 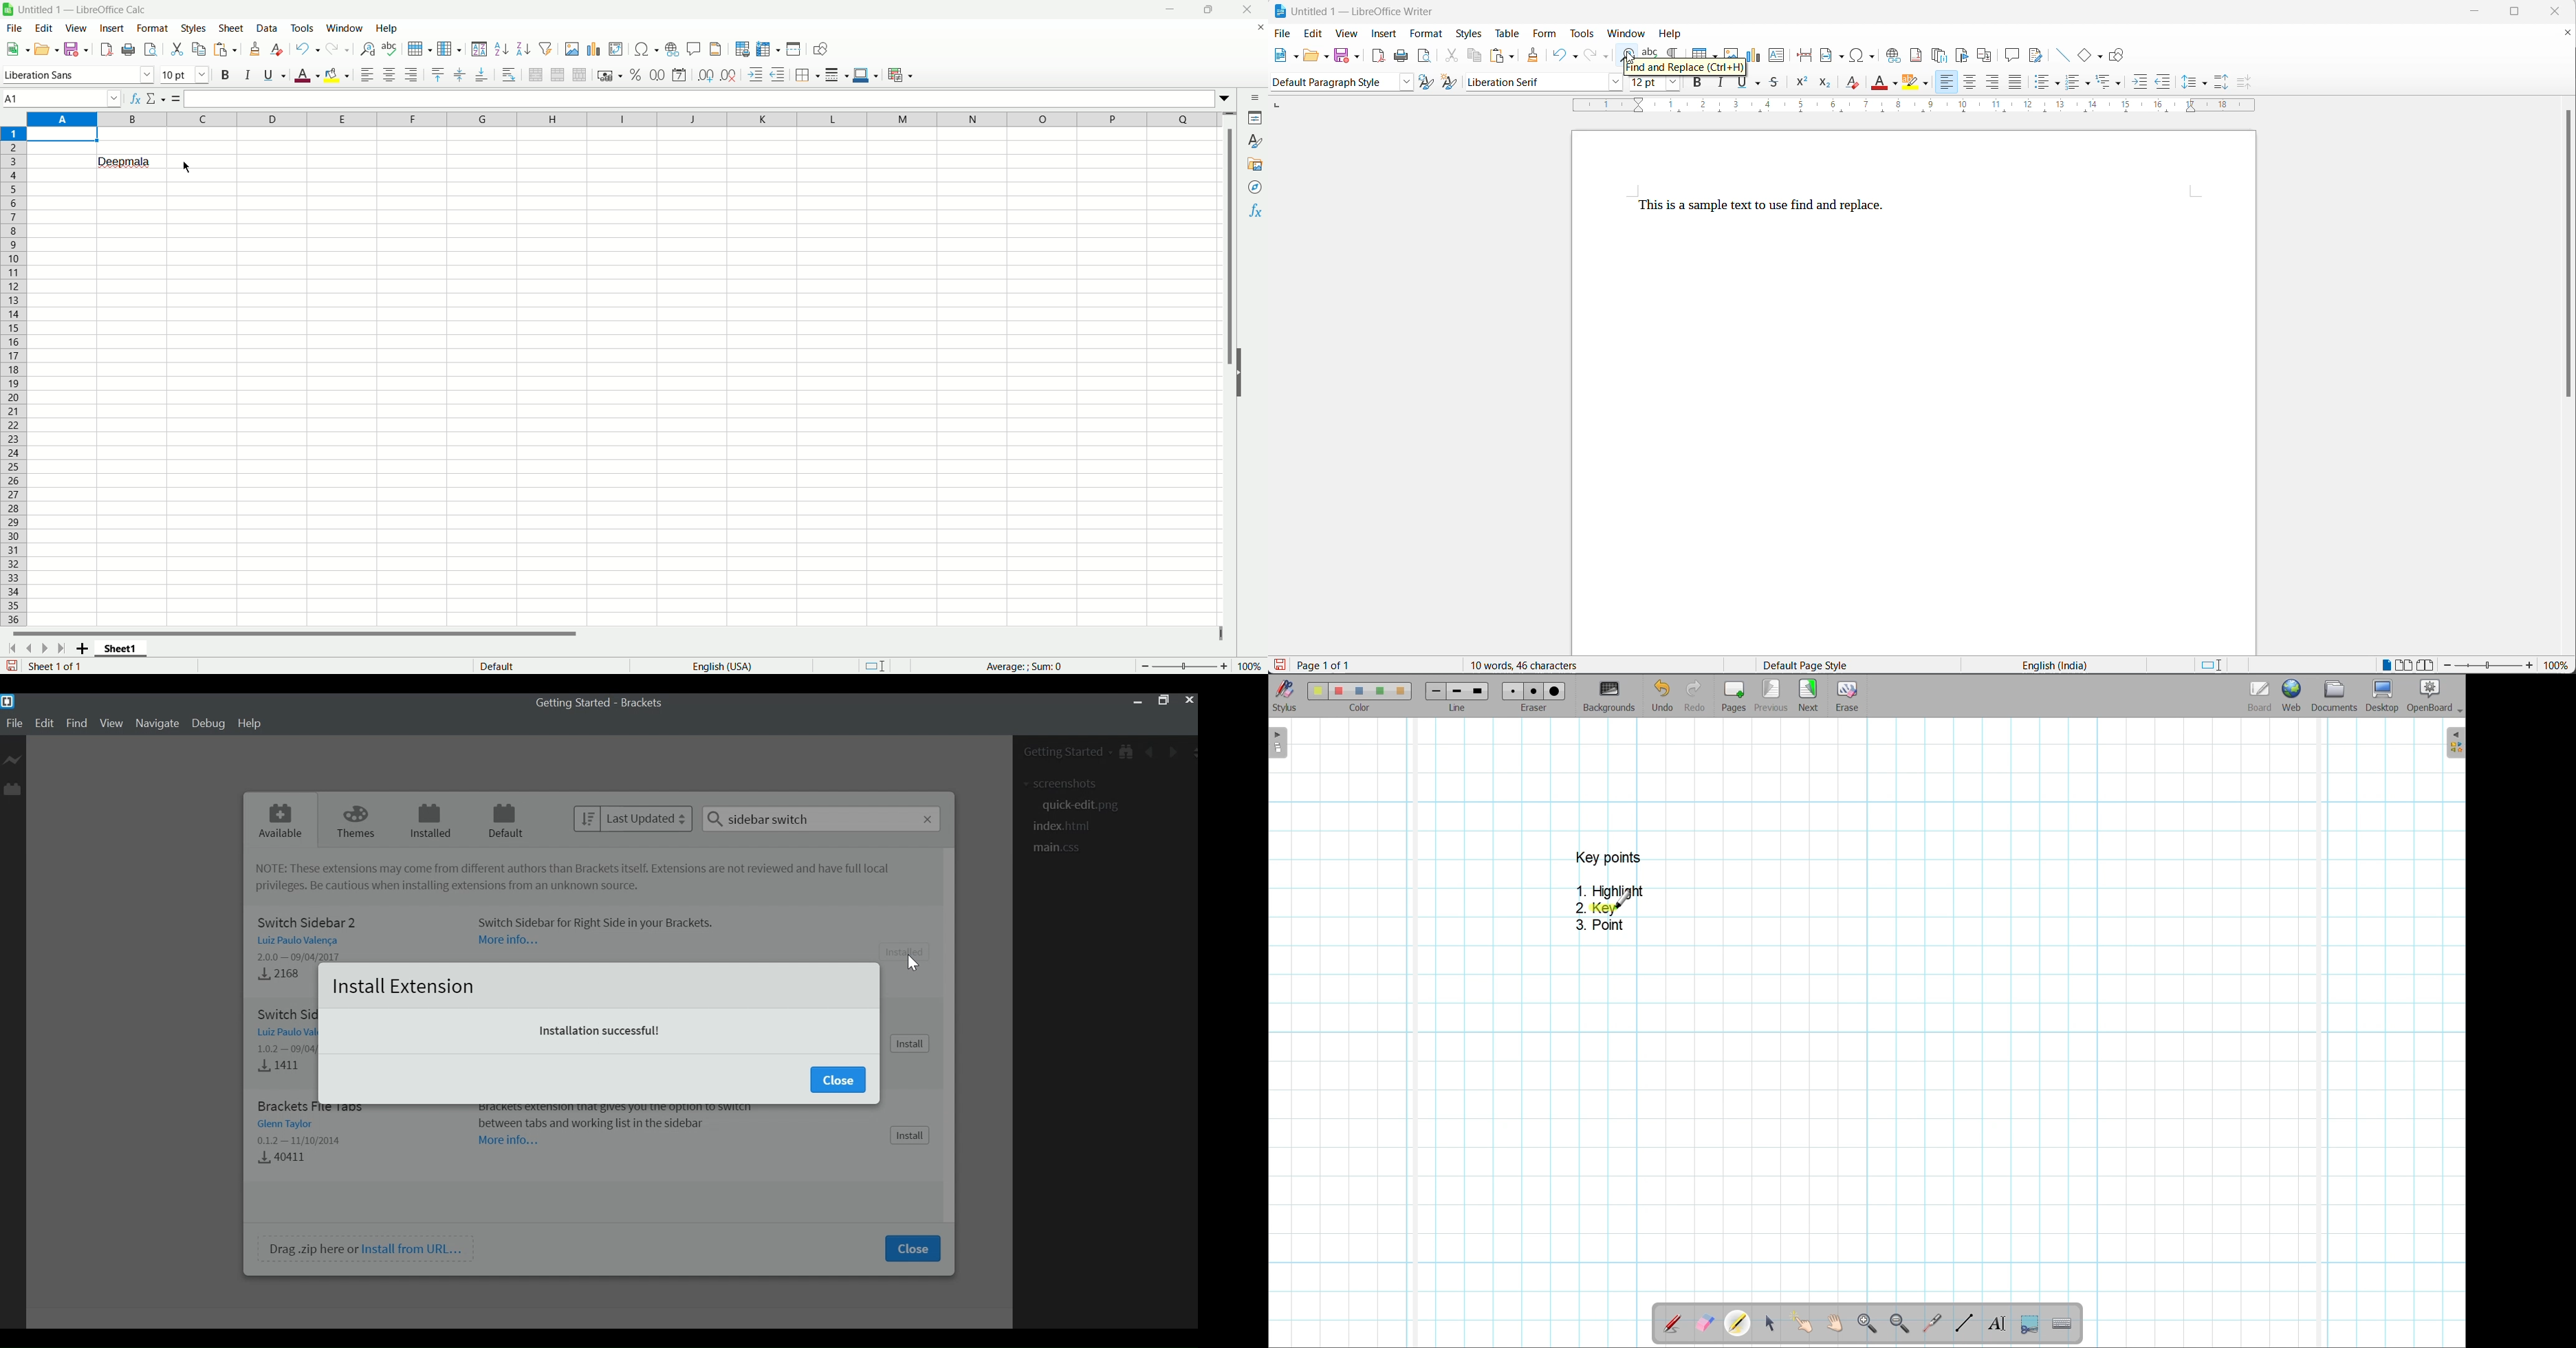 I want to click on Insert image, so click(x=572, y=49).